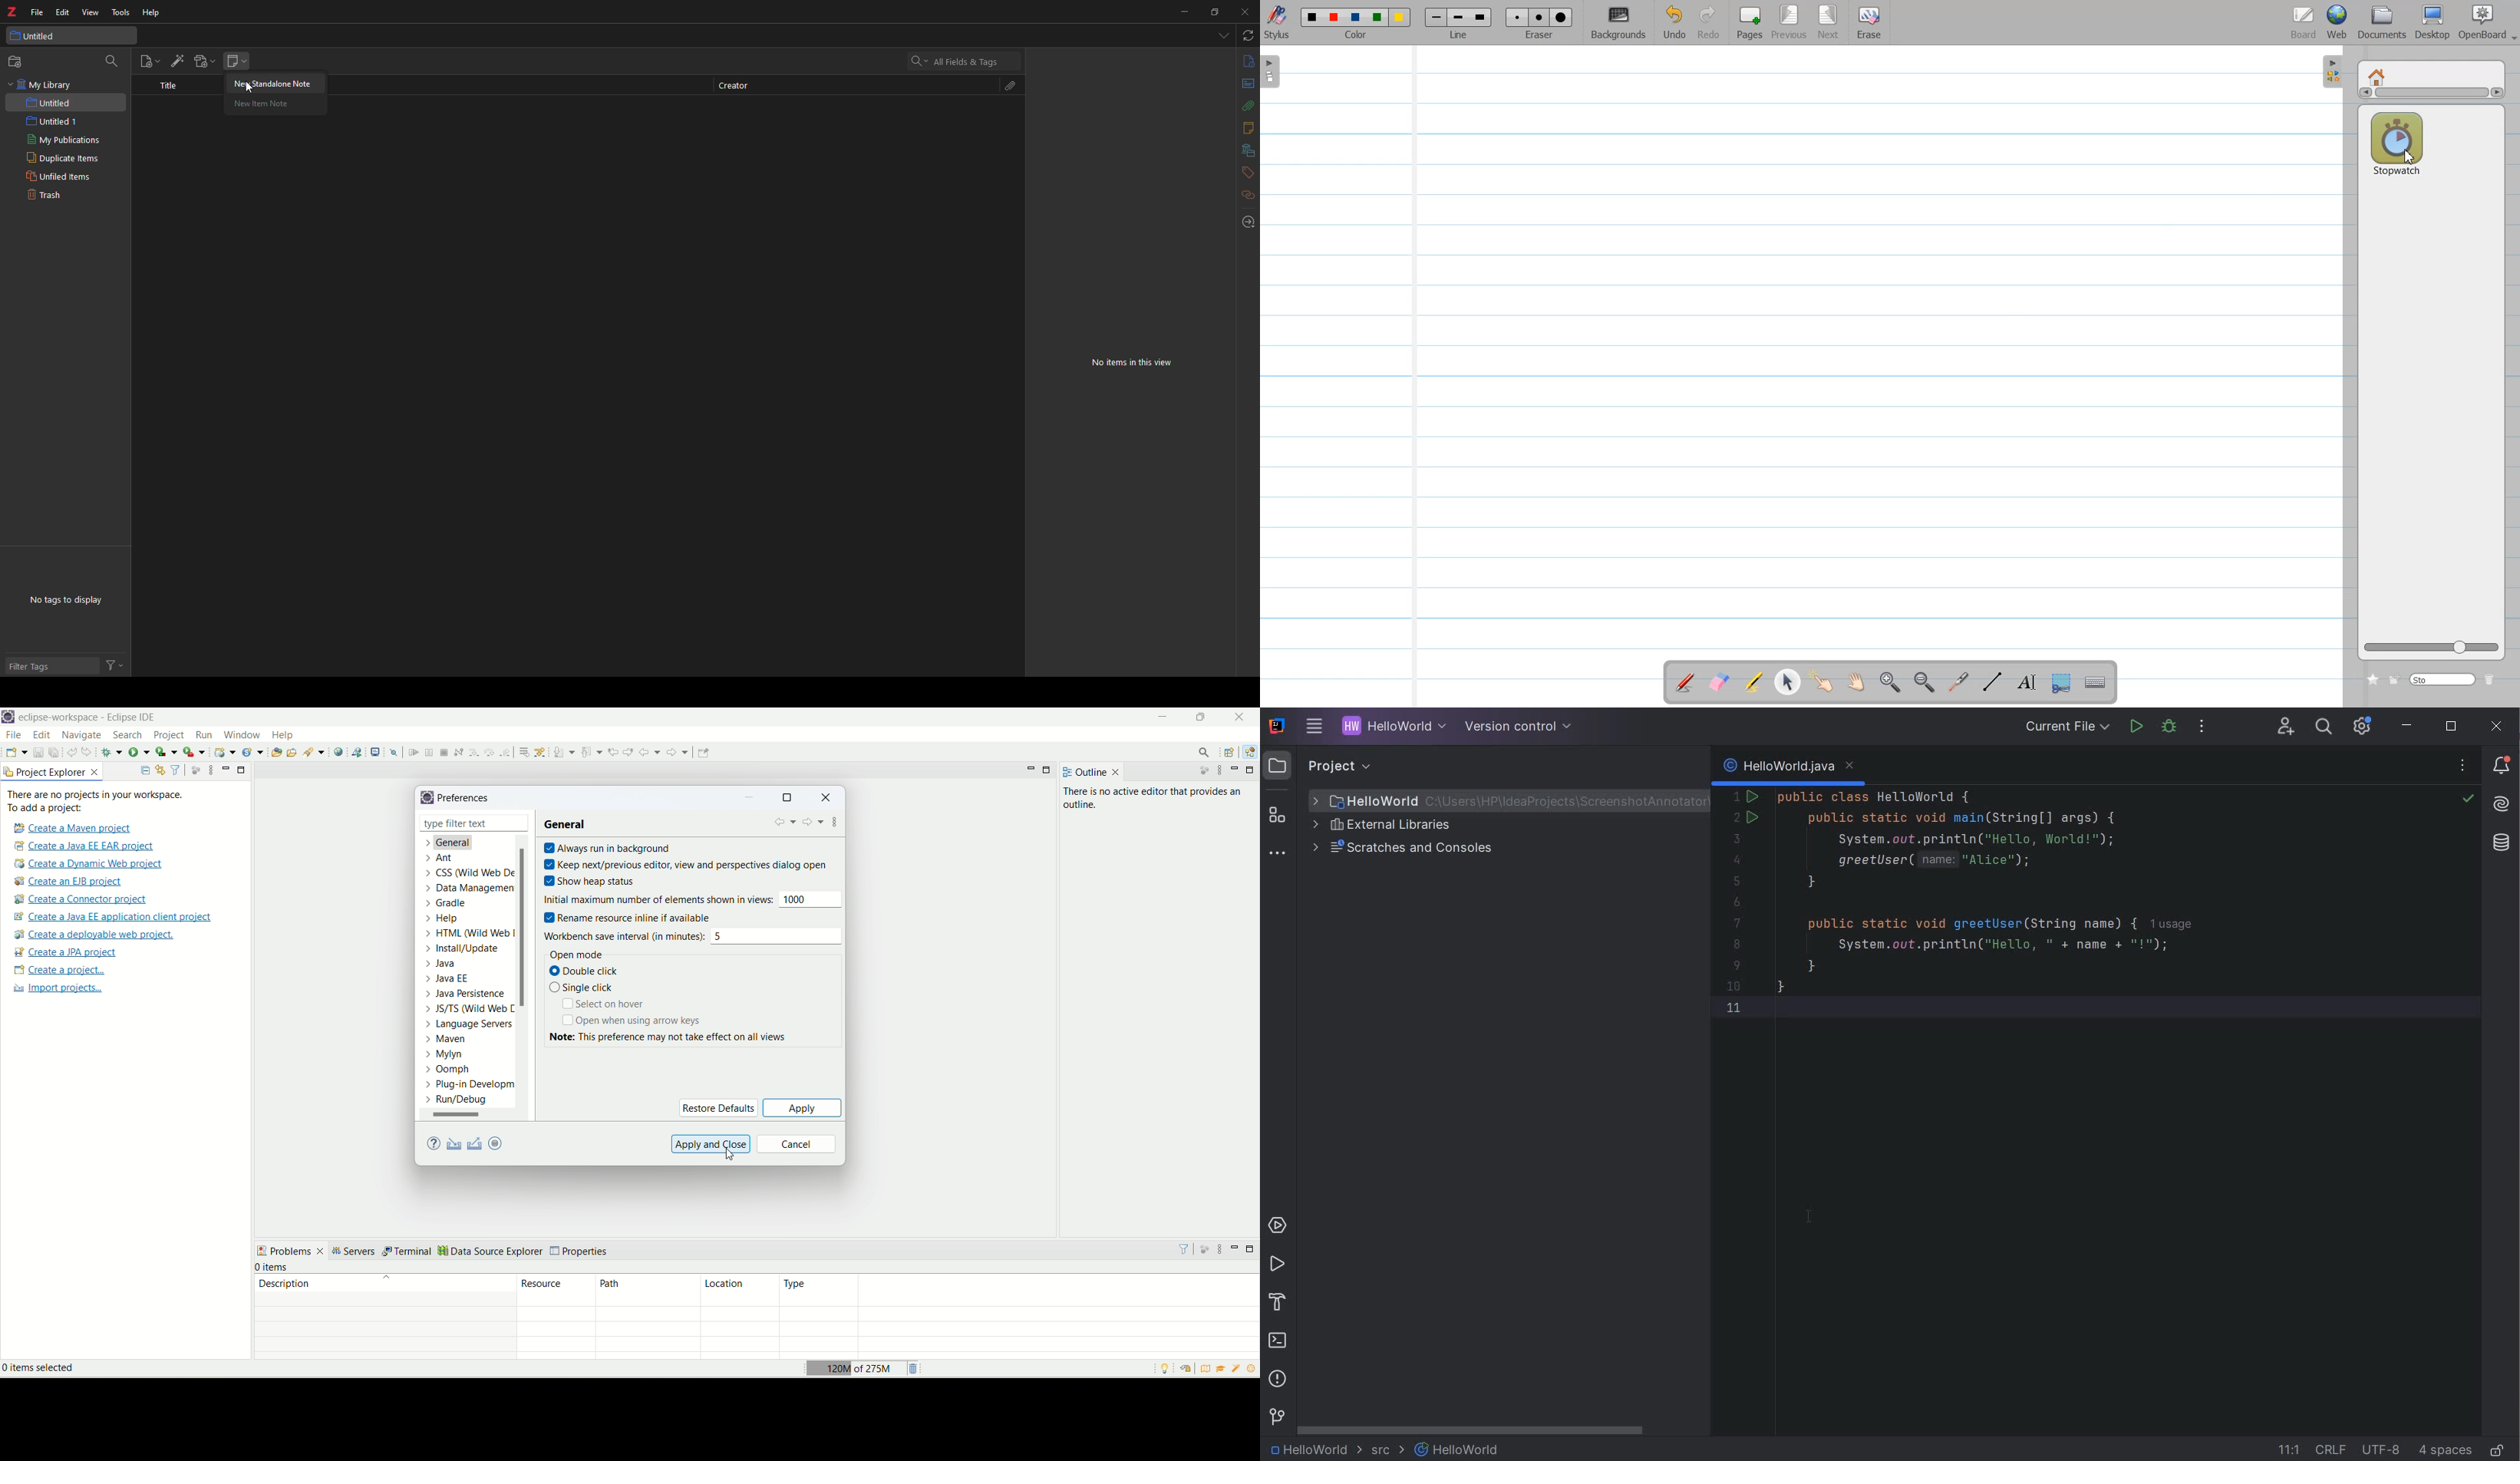  What do you see at coordinates (253, 87) in the screenshot?
I see `cursor` at bounding box center [253, 87].